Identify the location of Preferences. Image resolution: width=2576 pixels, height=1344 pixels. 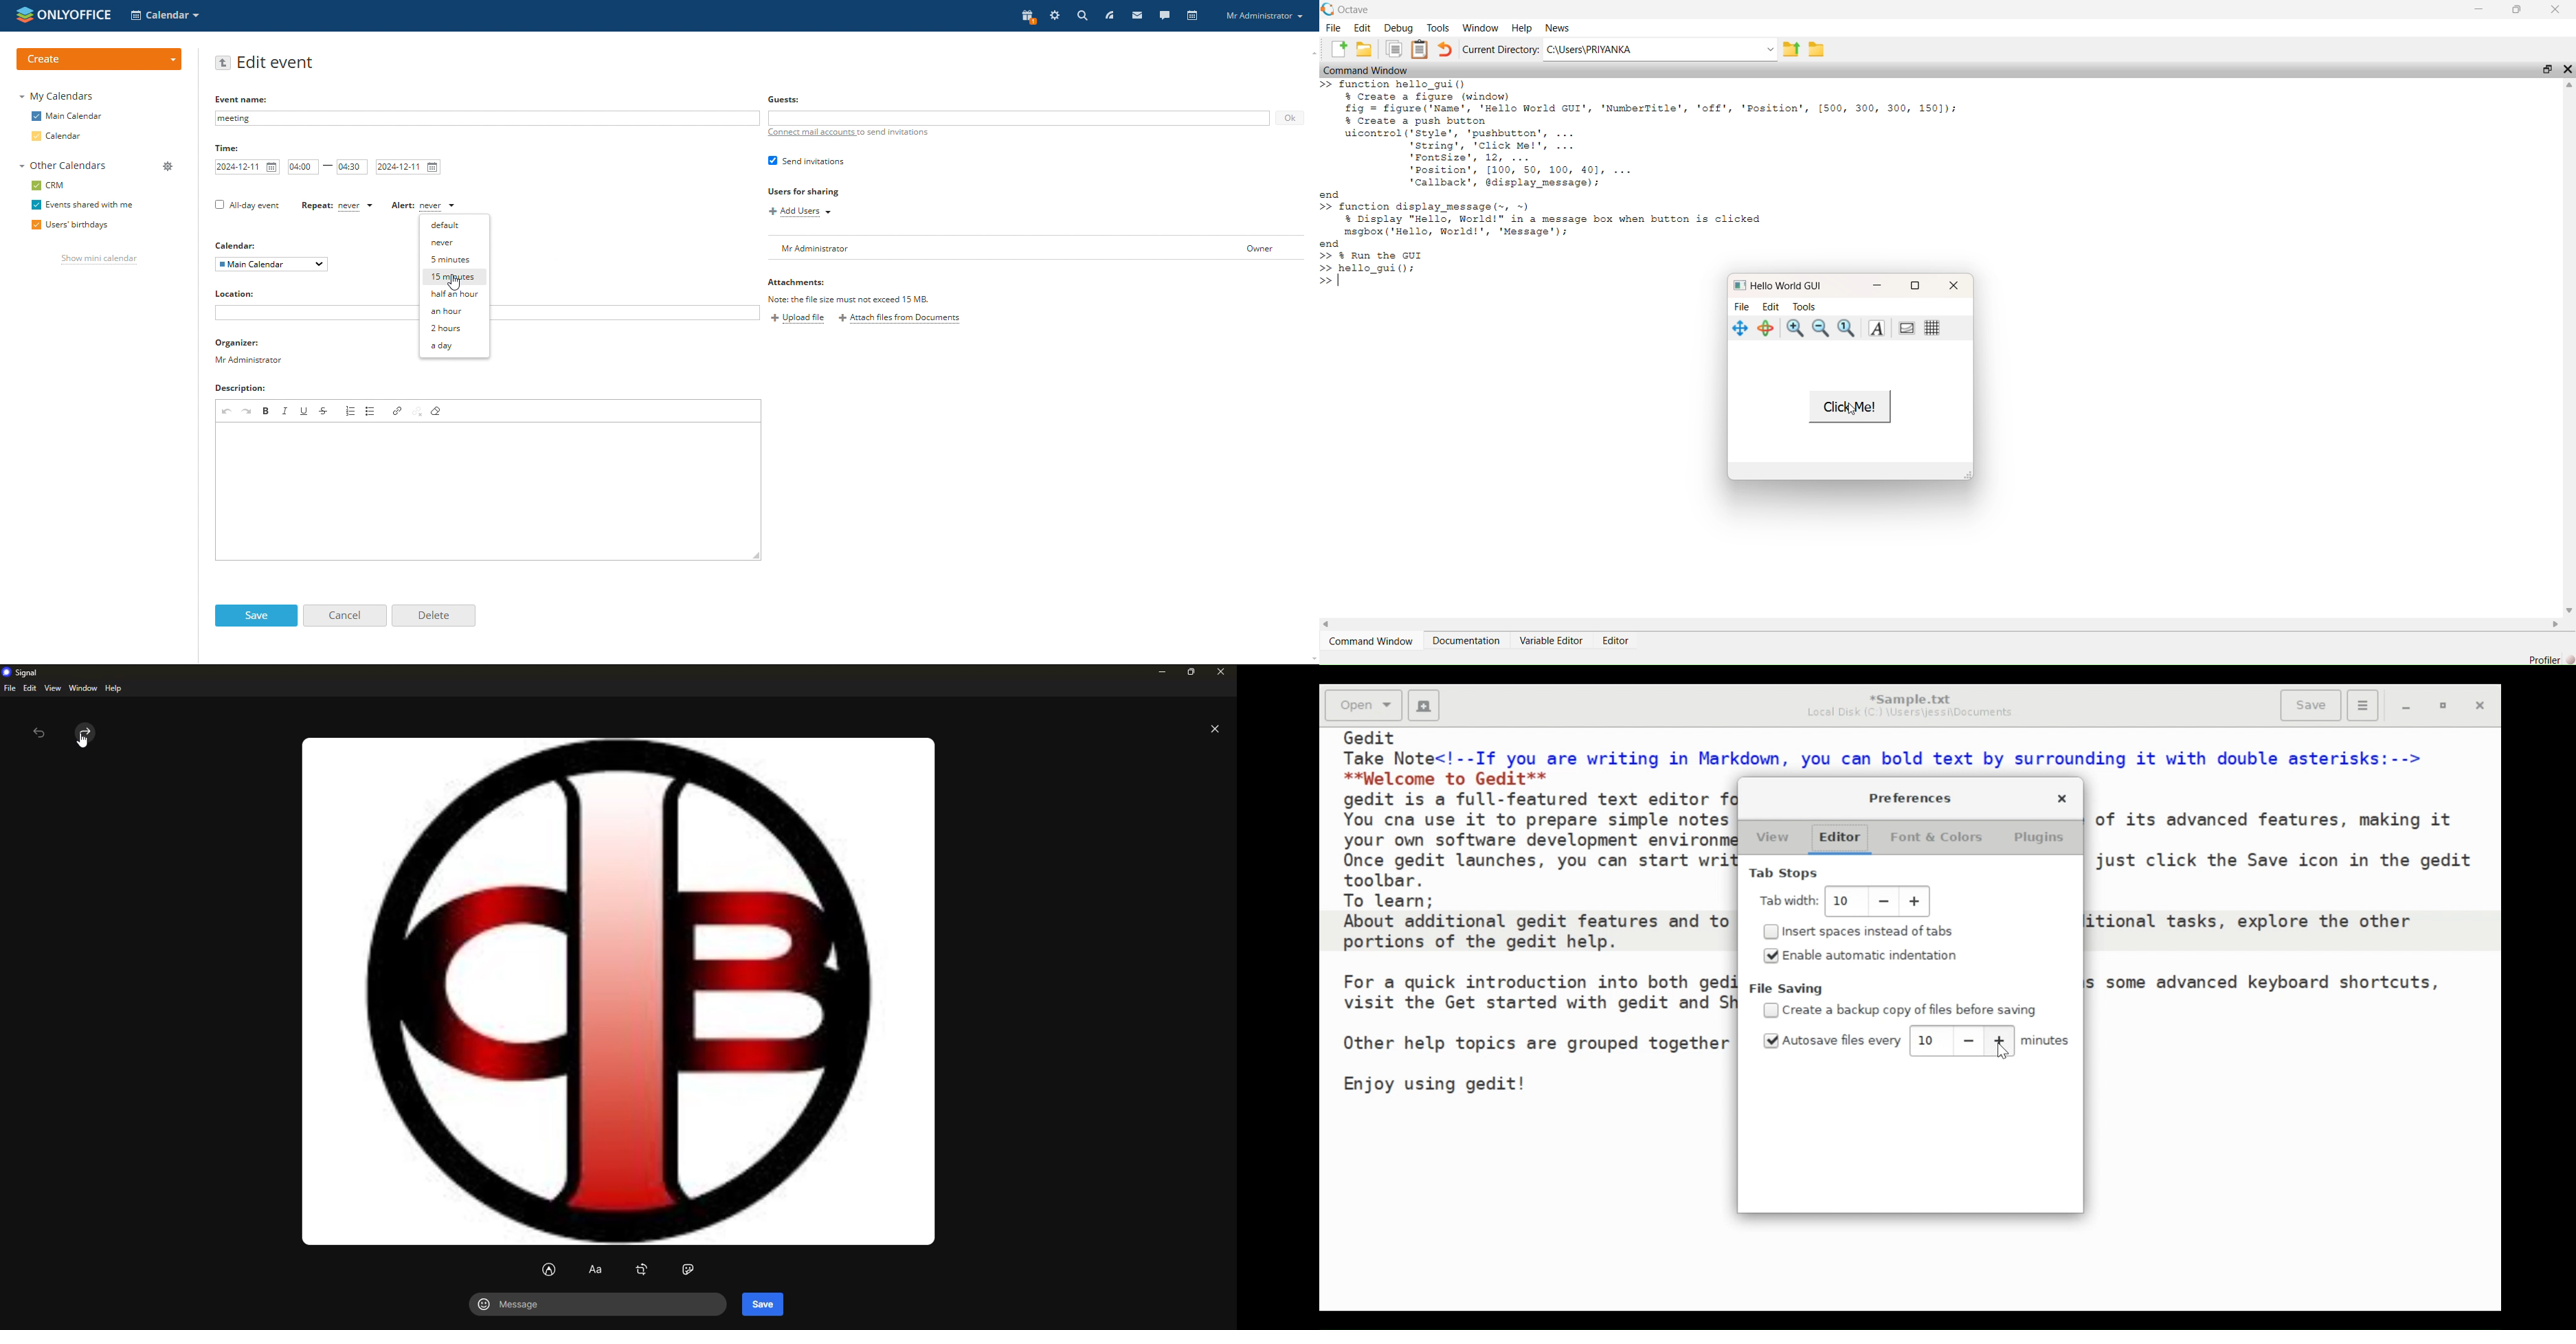
(1911, 797).